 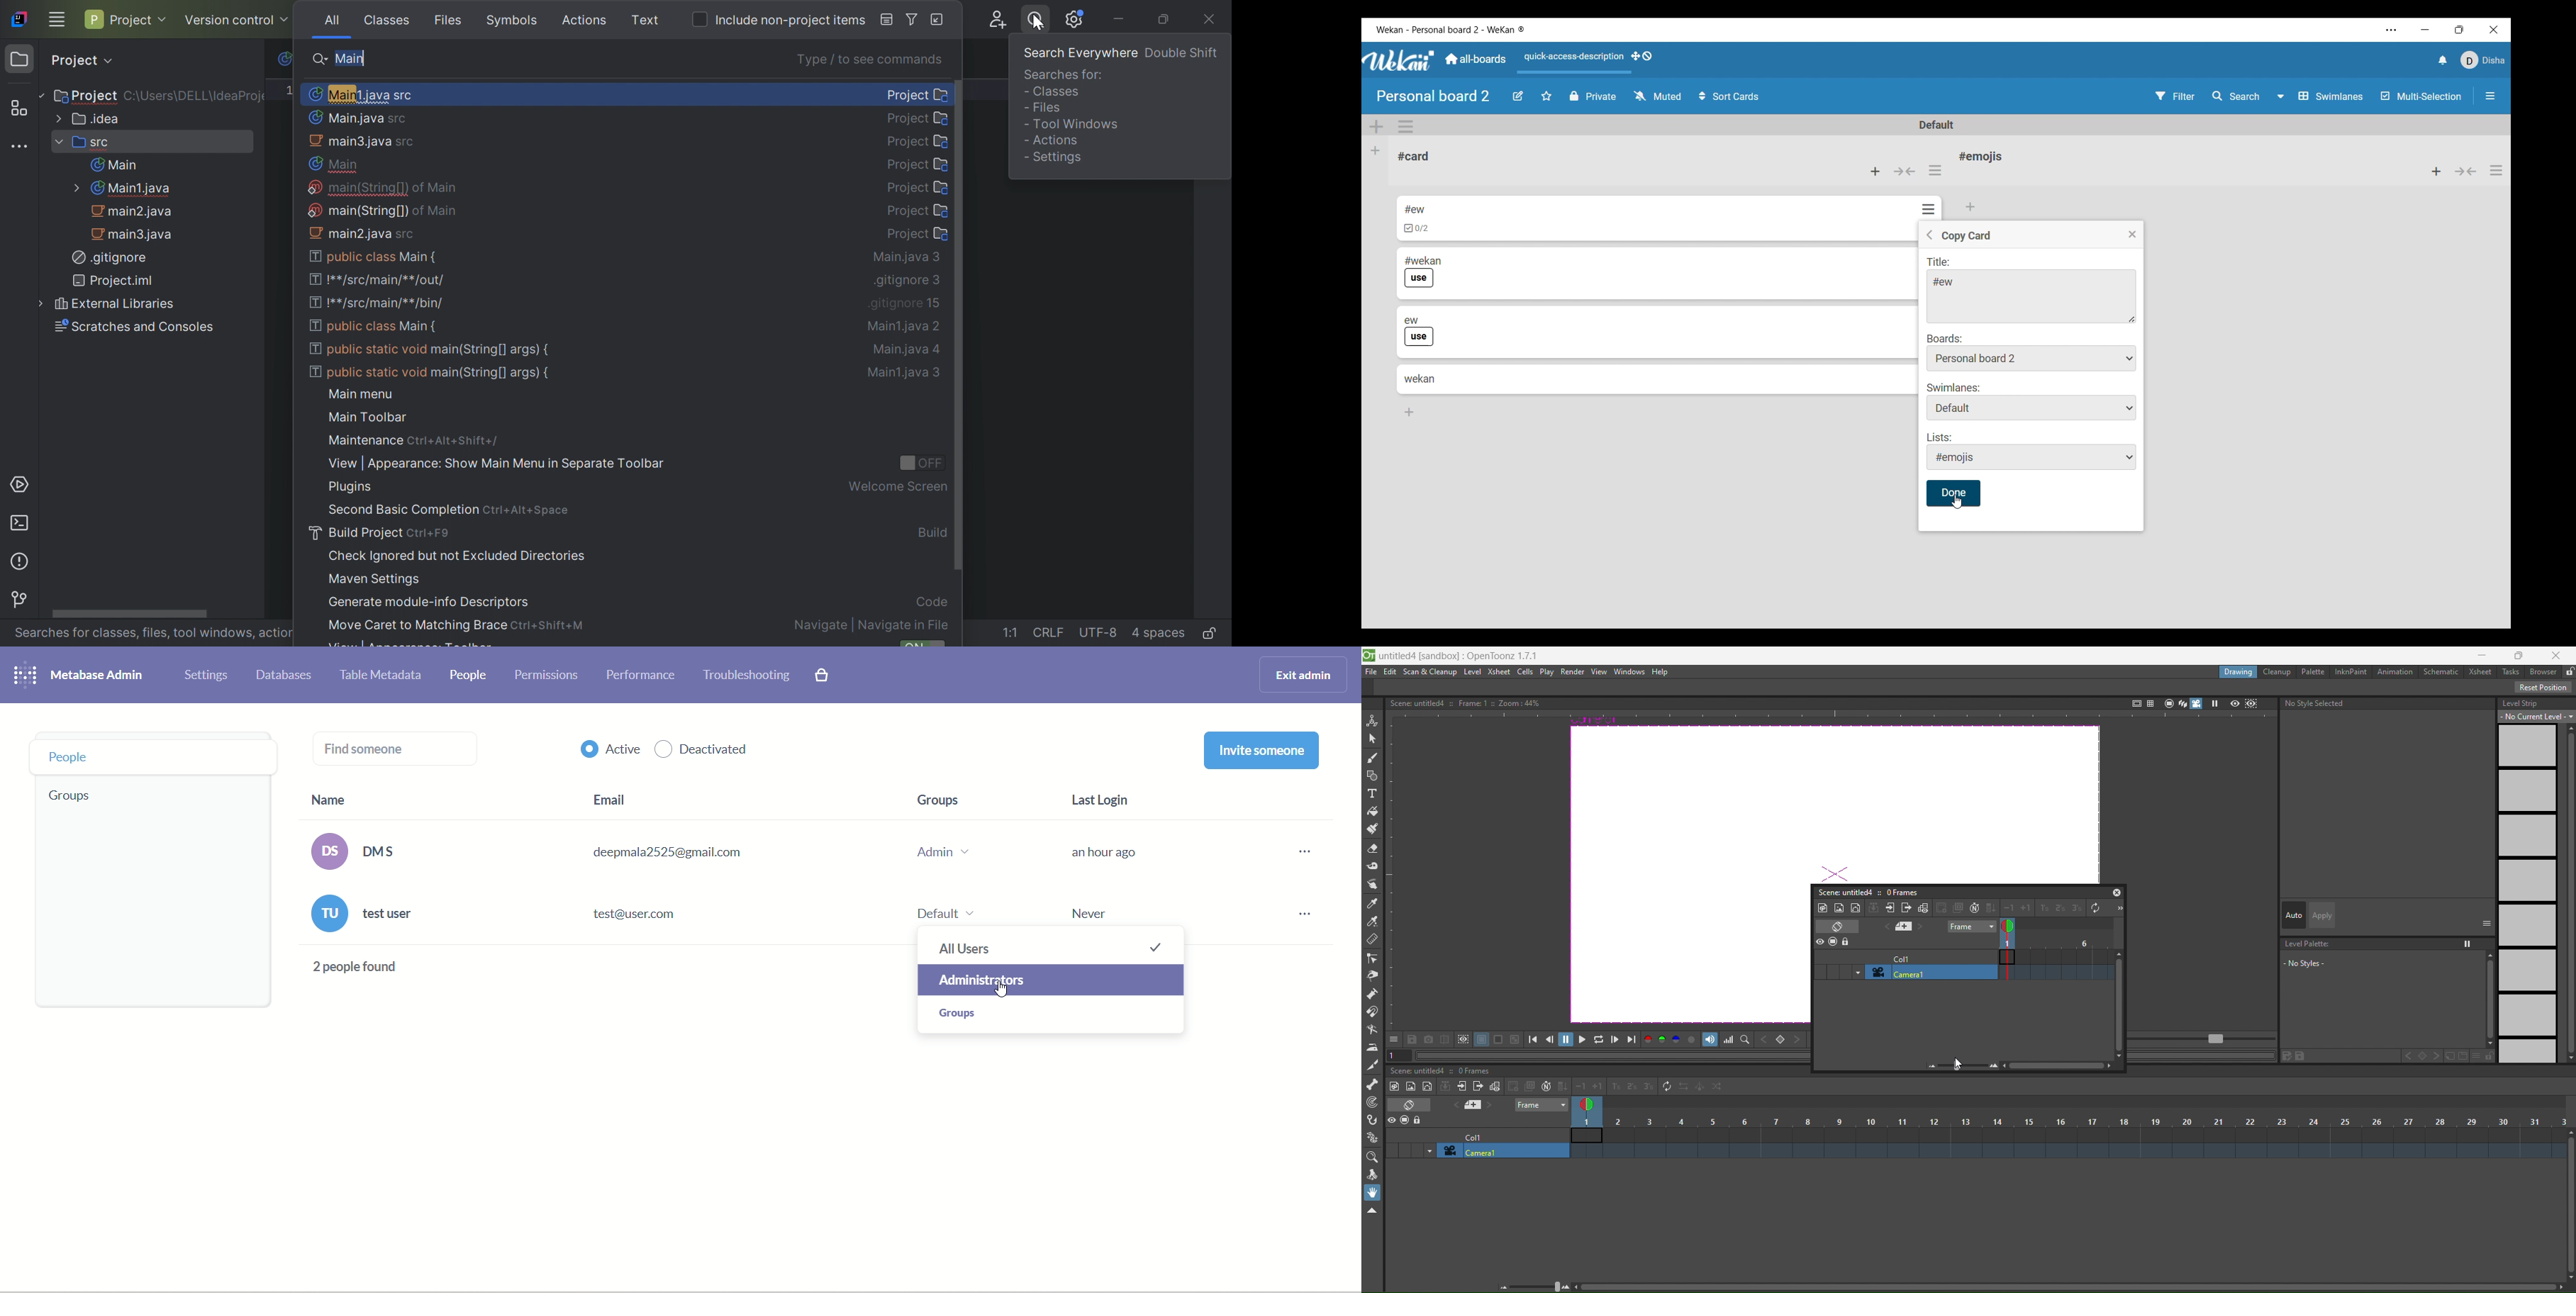 I want to click on zoom , so click(x=1536, y=1285).